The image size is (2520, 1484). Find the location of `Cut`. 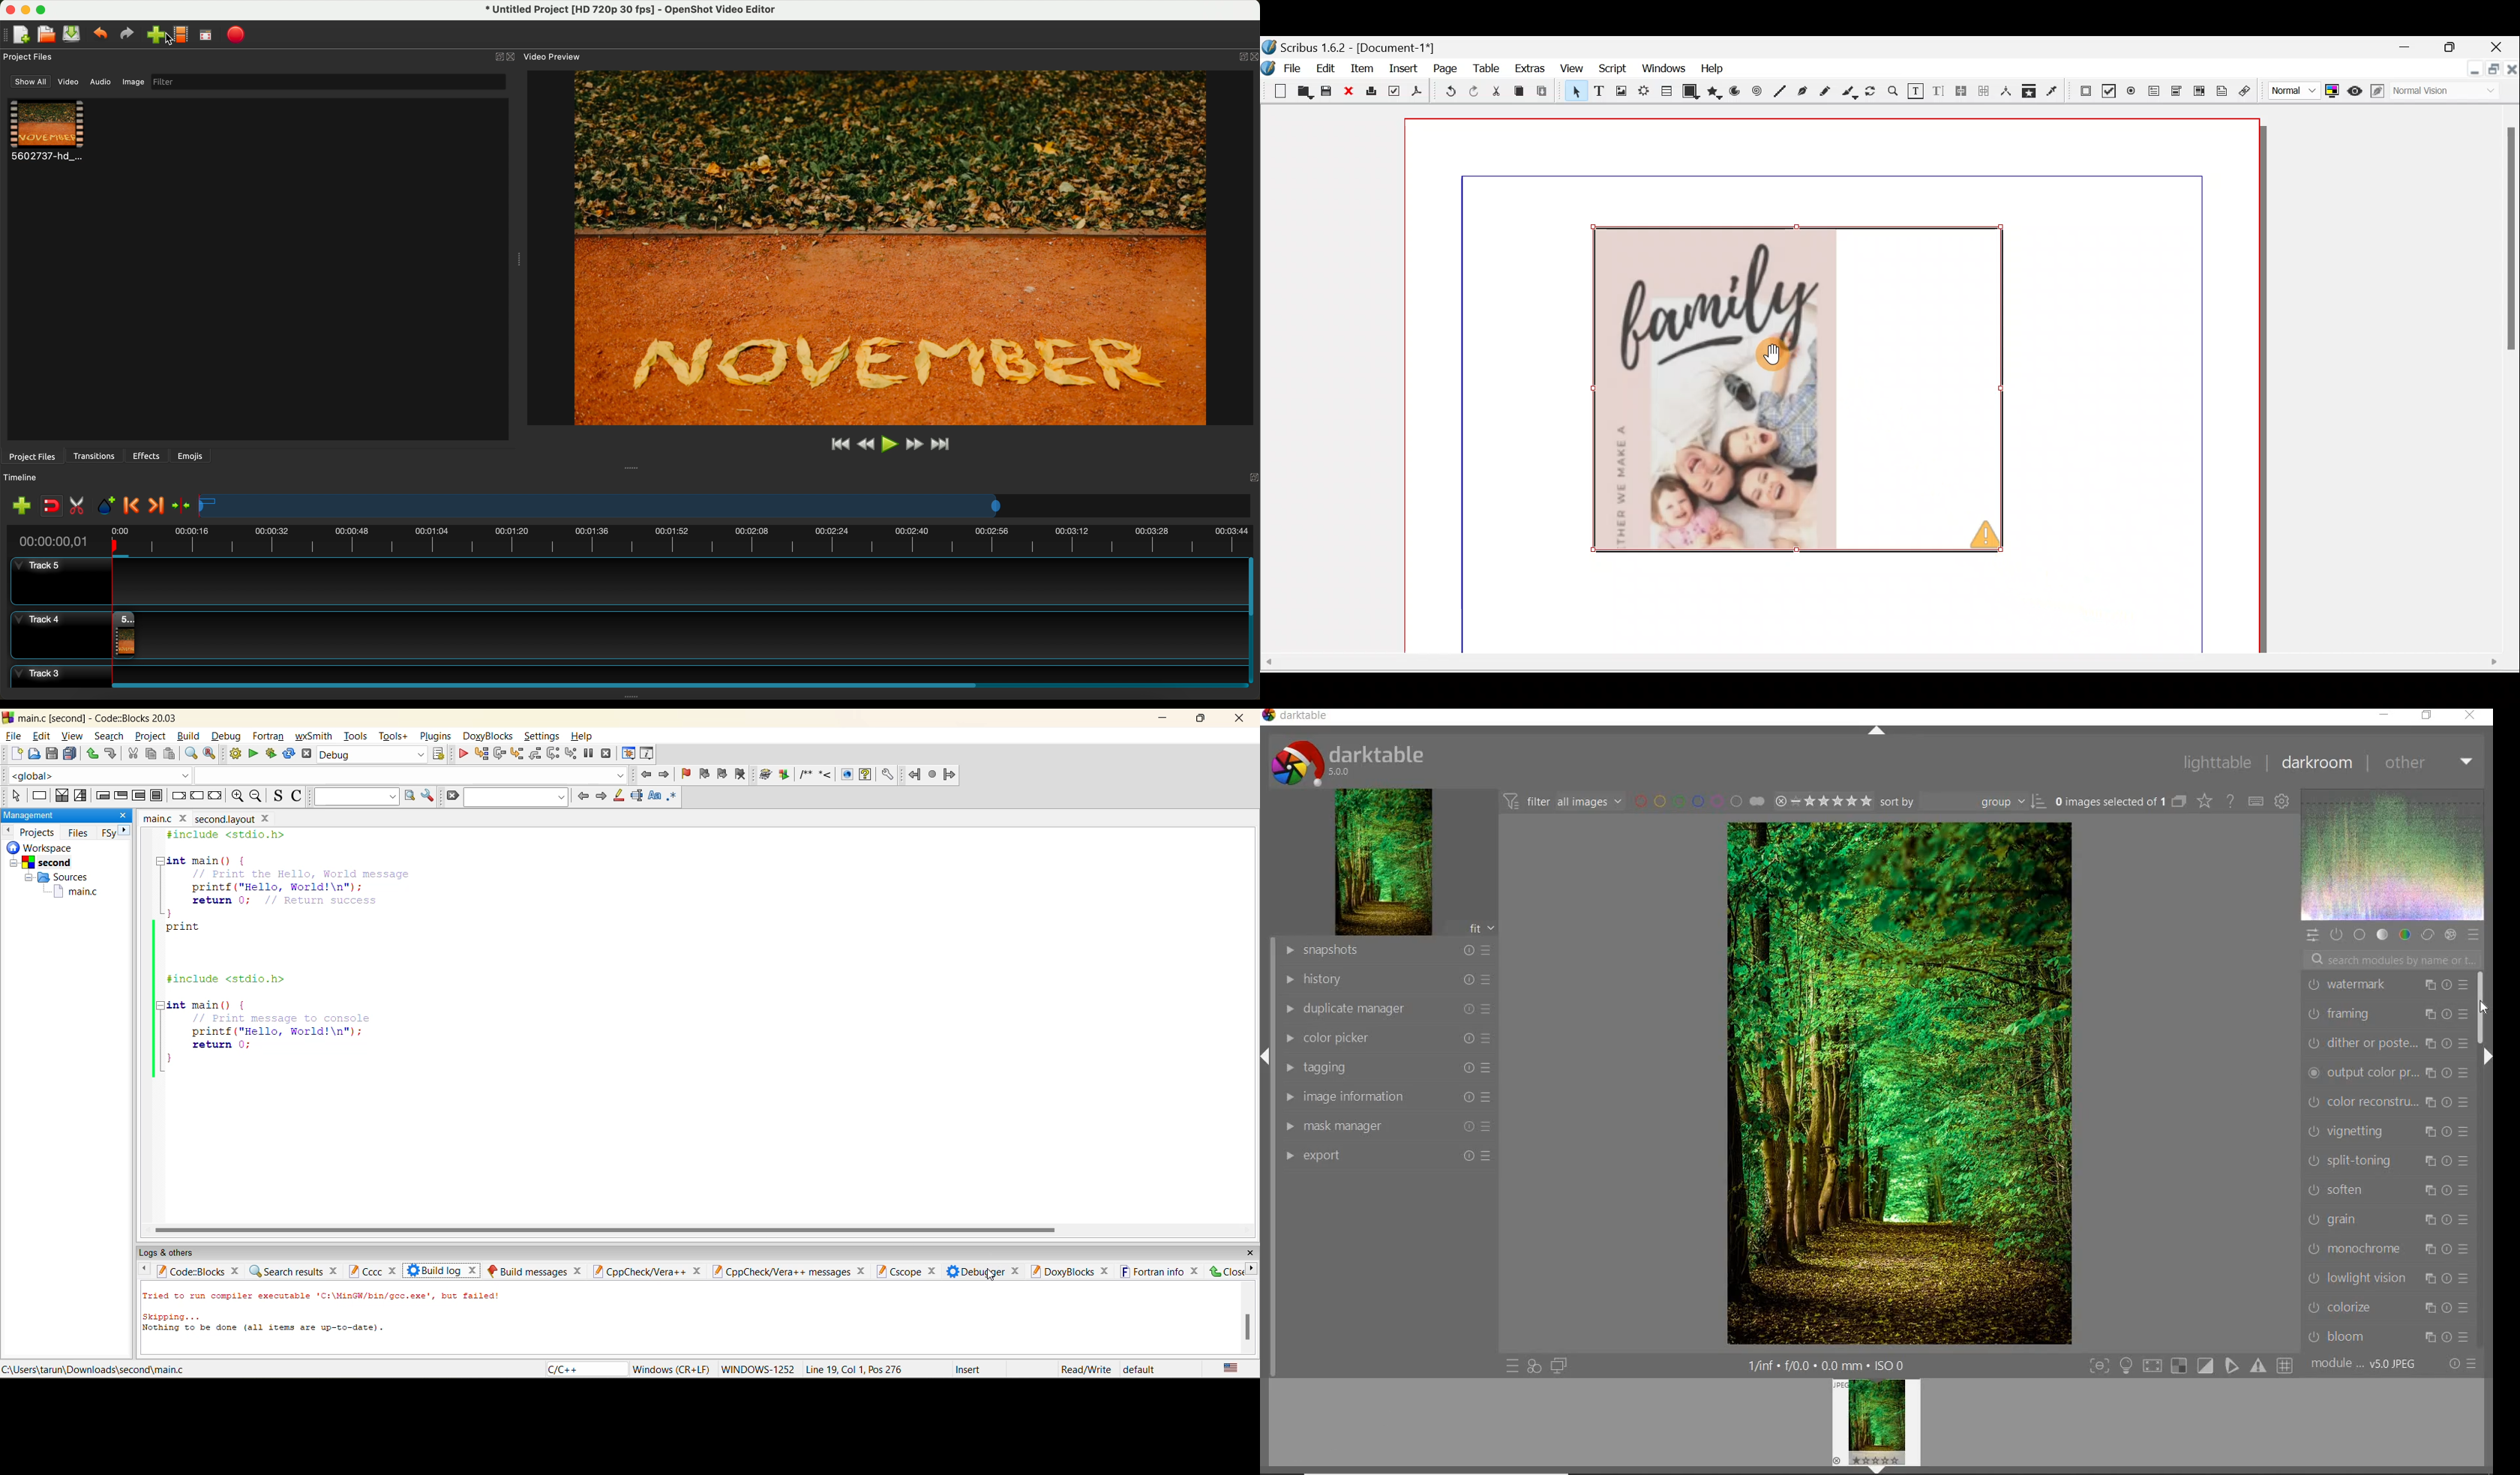

Cut is located at coordinates (1497, 92).